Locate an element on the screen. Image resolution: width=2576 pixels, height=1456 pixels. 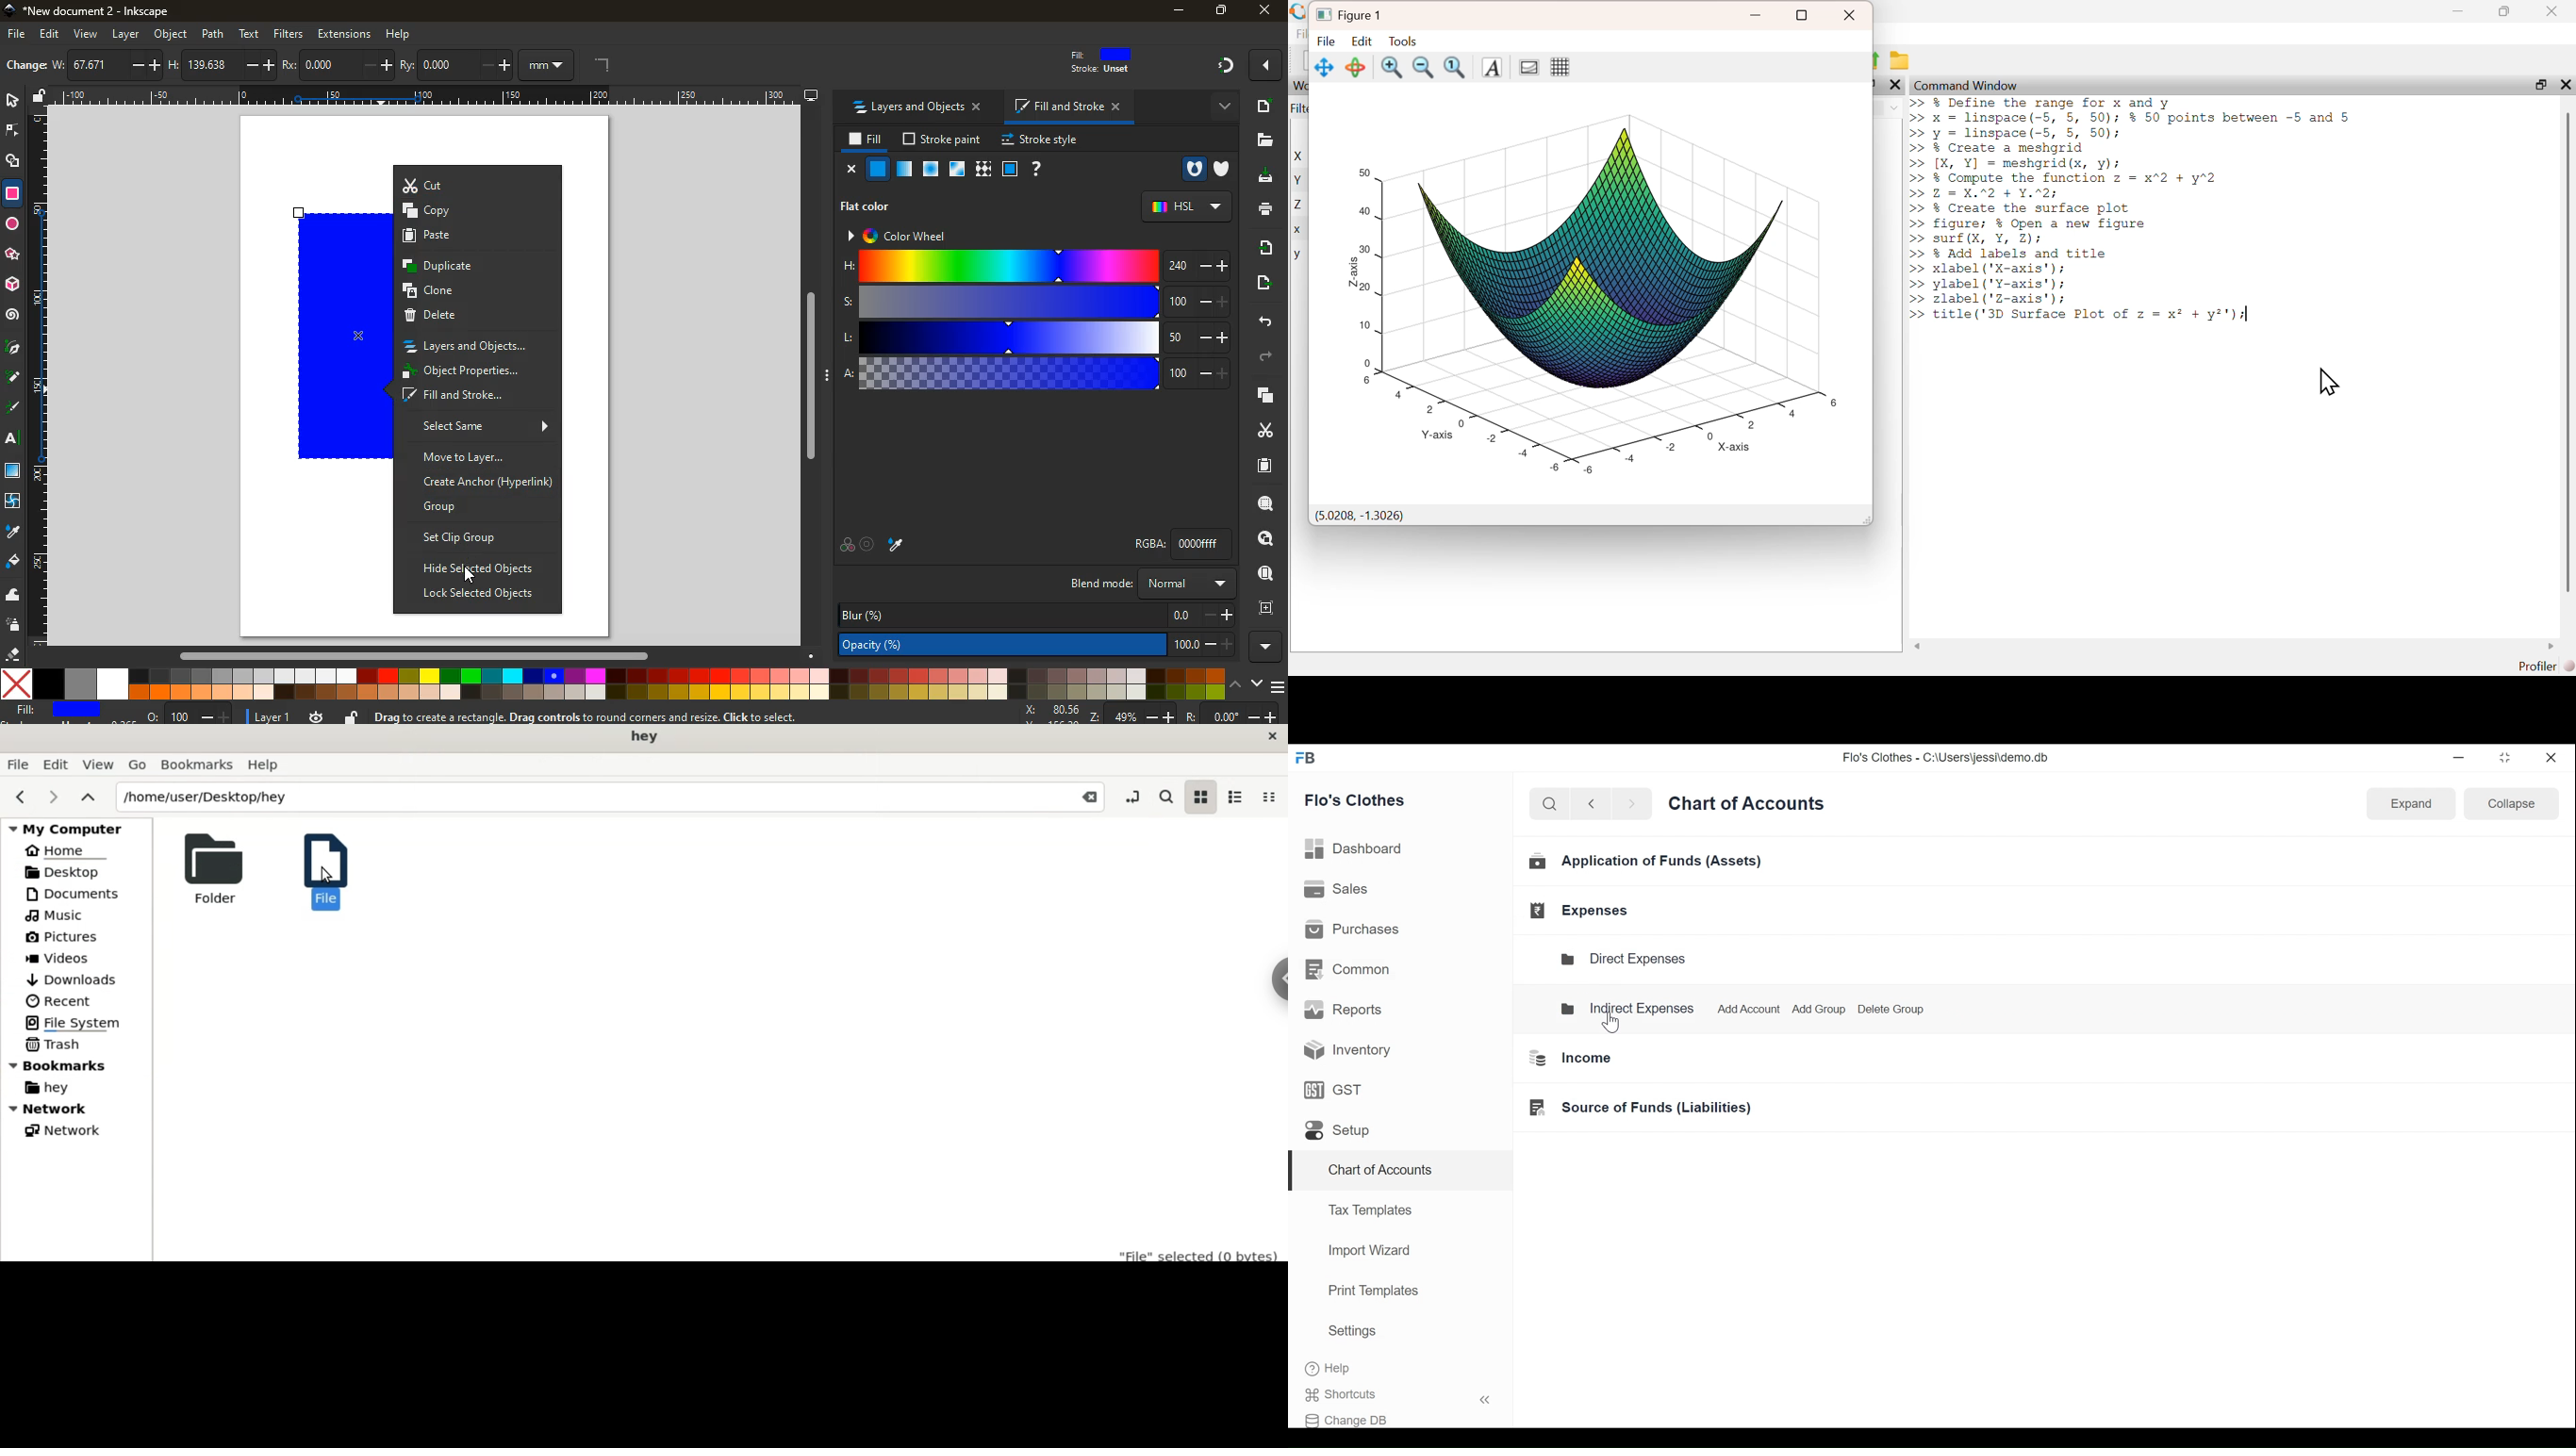
file  is located at coordinates (17, 765).